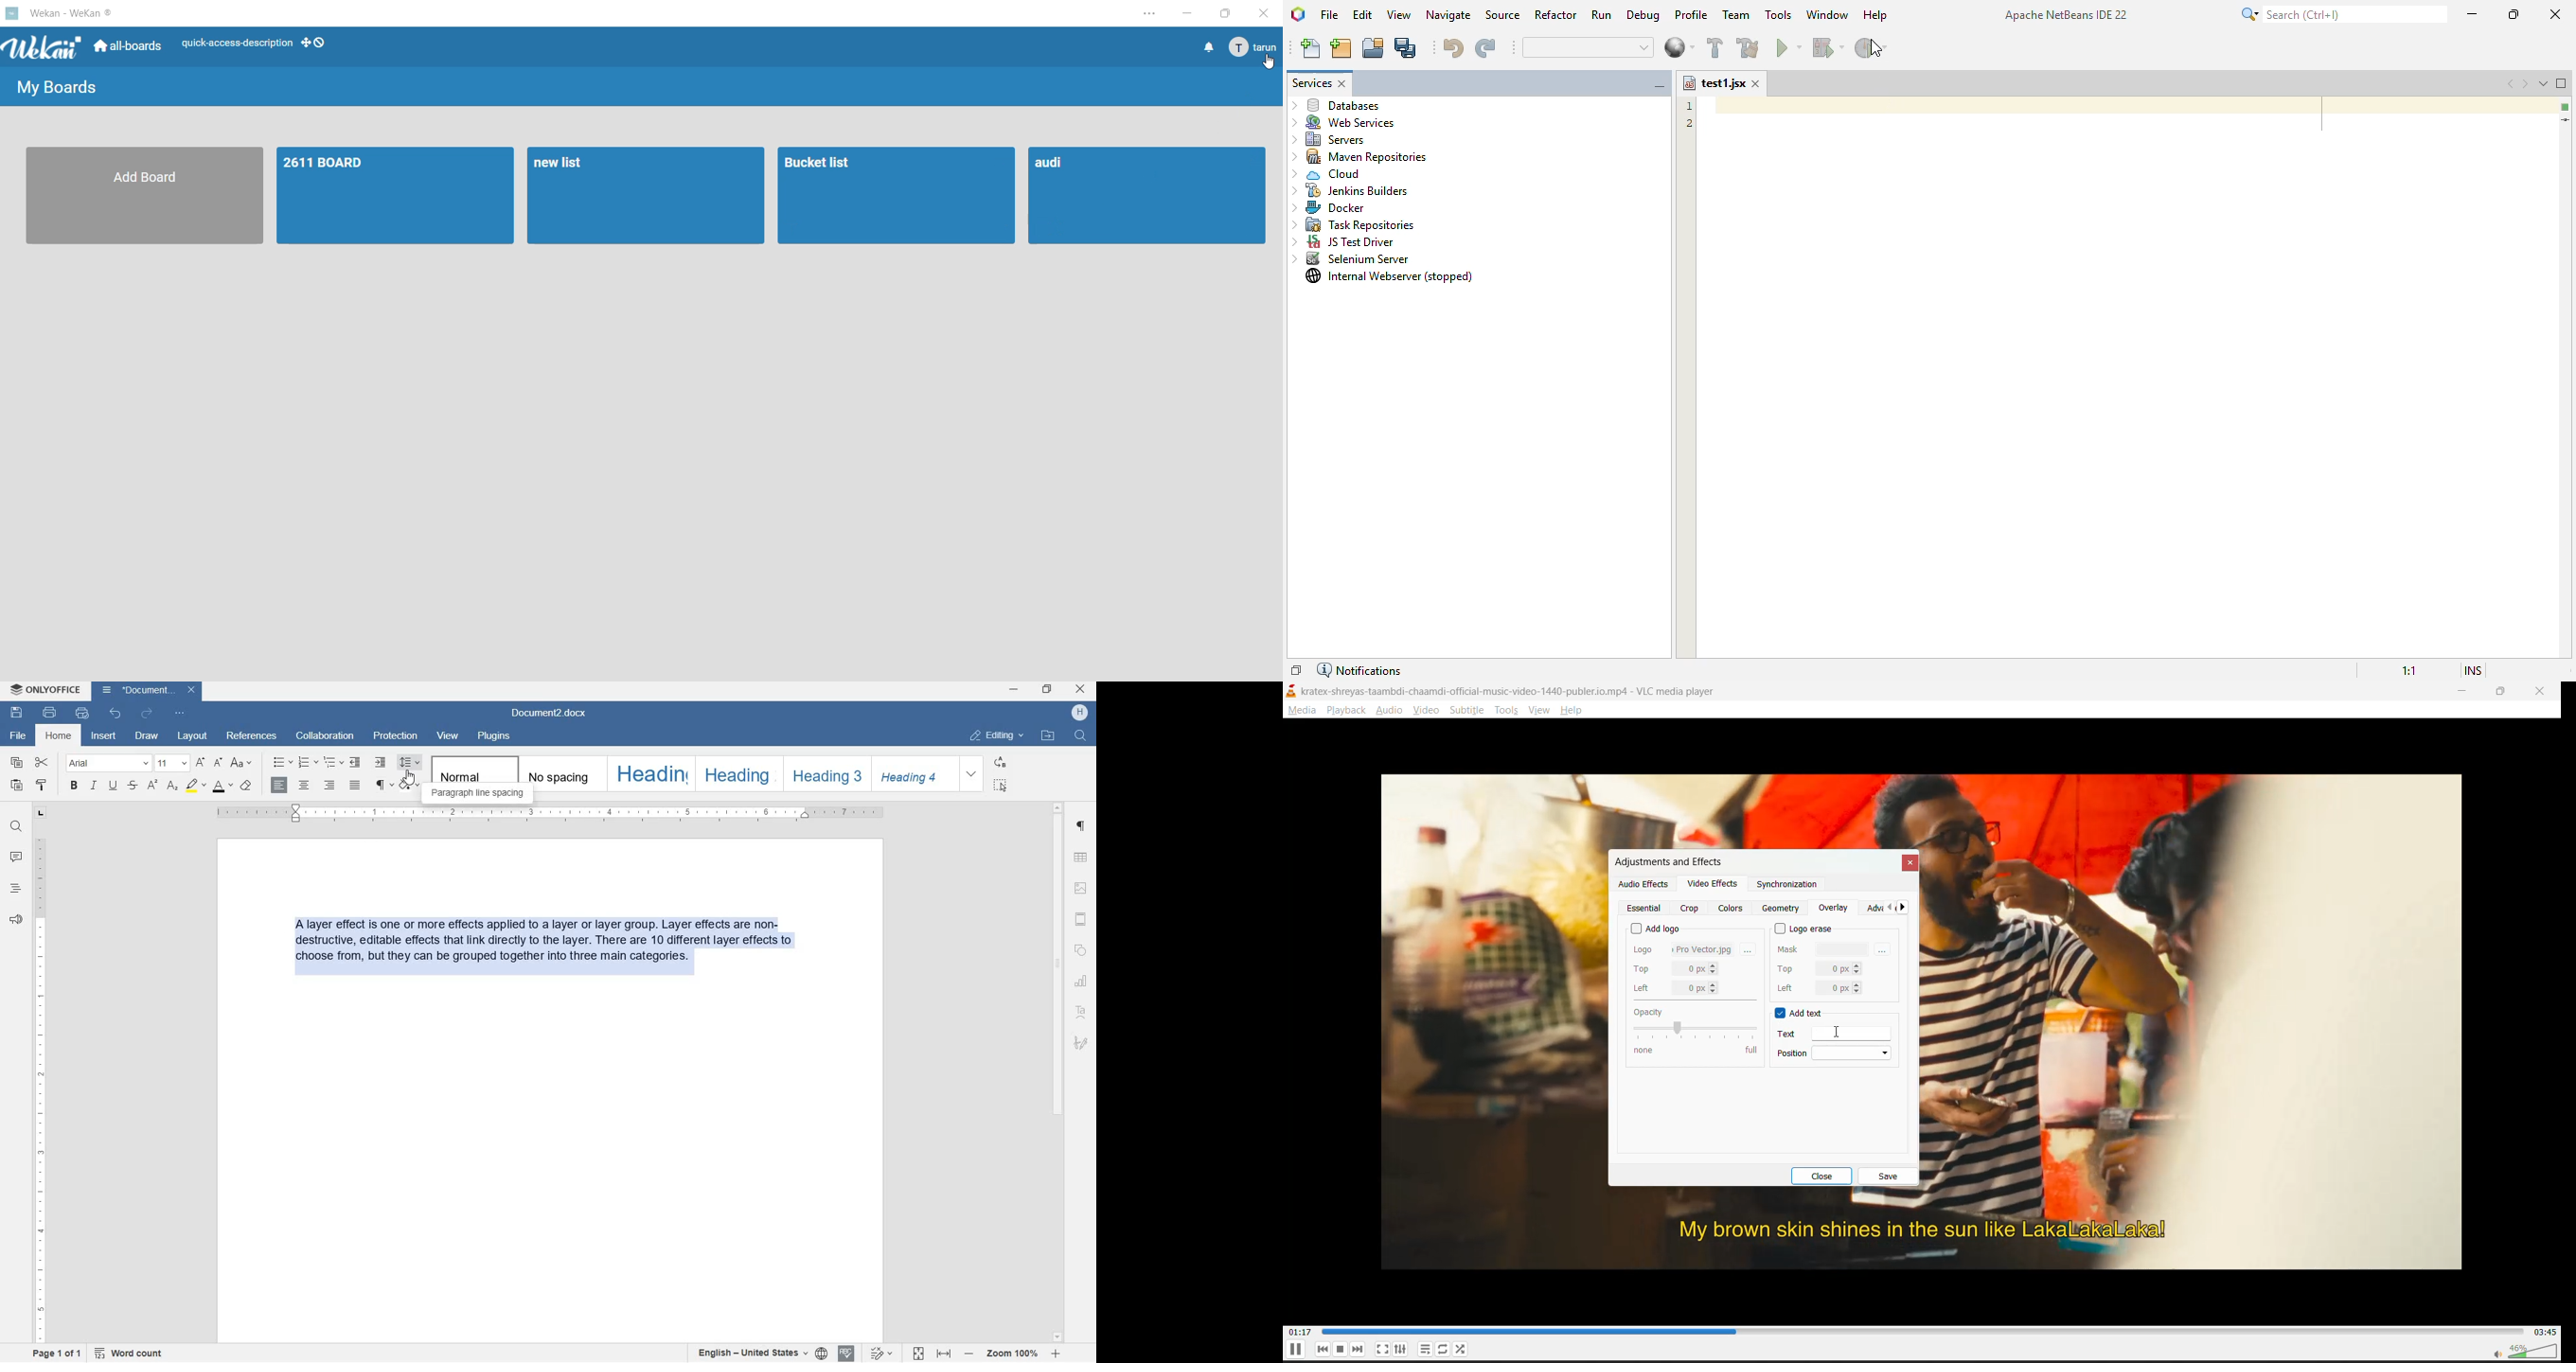  Describe the element at coordinates (1504, 711) in the screenshot. I see `tools` at that location.